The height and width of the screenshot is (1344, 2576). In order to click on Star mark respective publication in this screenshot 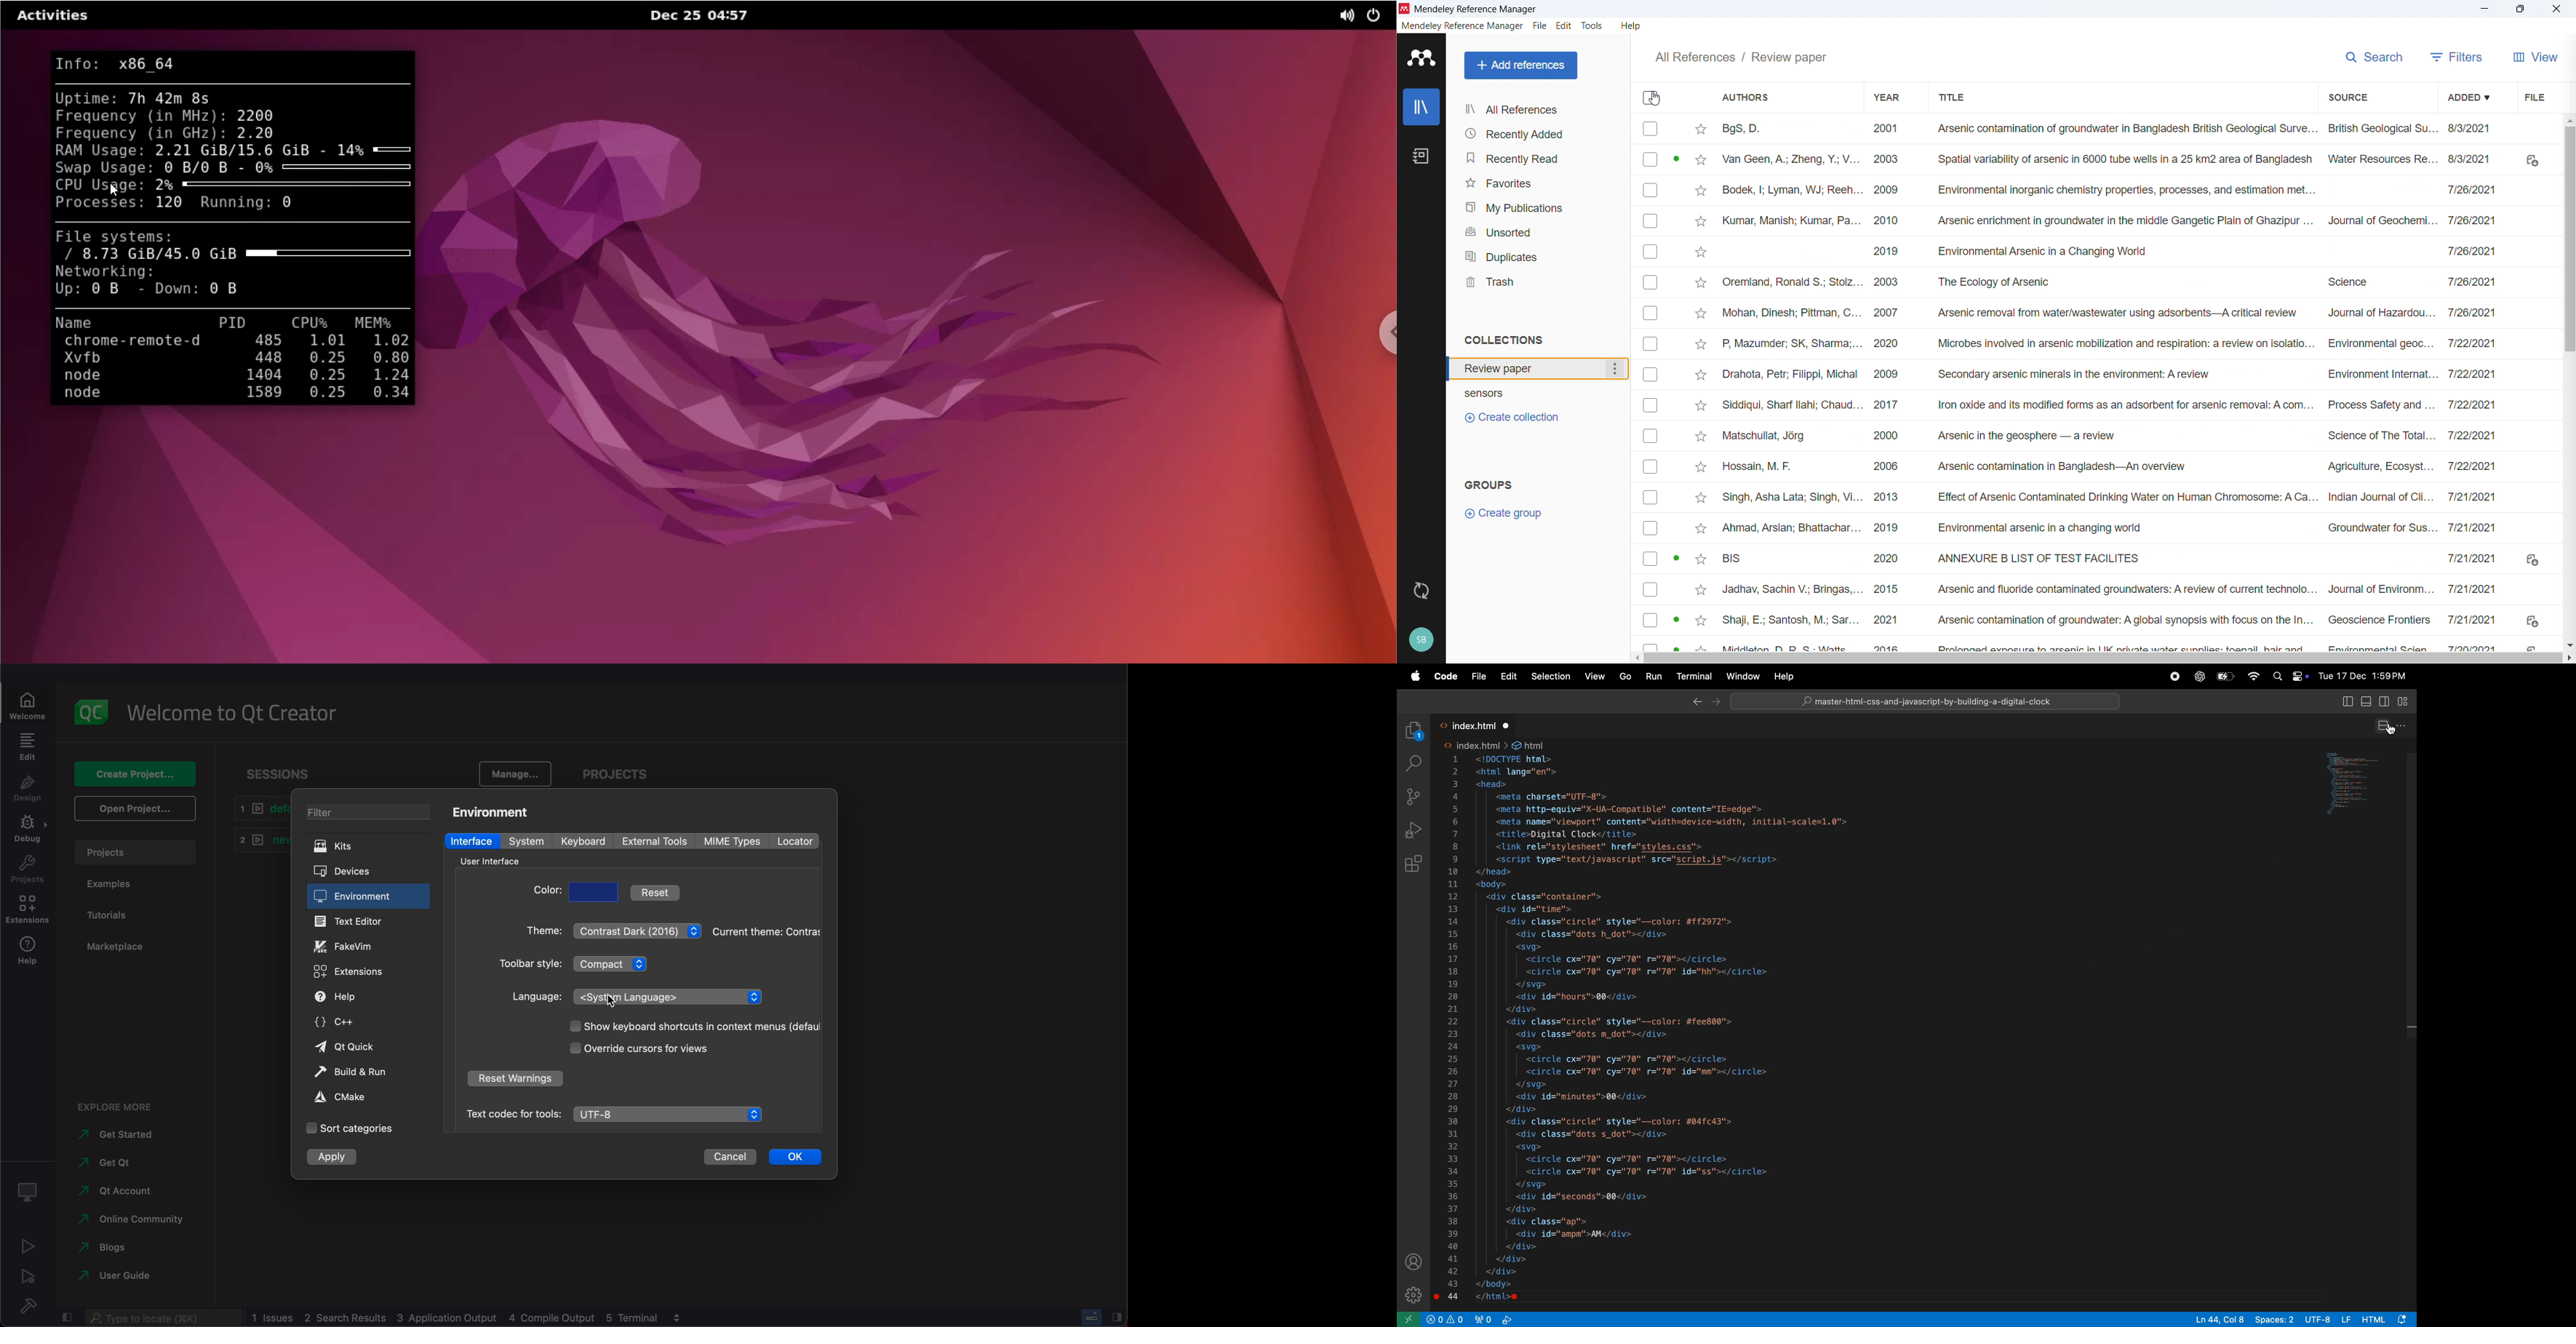, I will do `click(1700, 620)`.